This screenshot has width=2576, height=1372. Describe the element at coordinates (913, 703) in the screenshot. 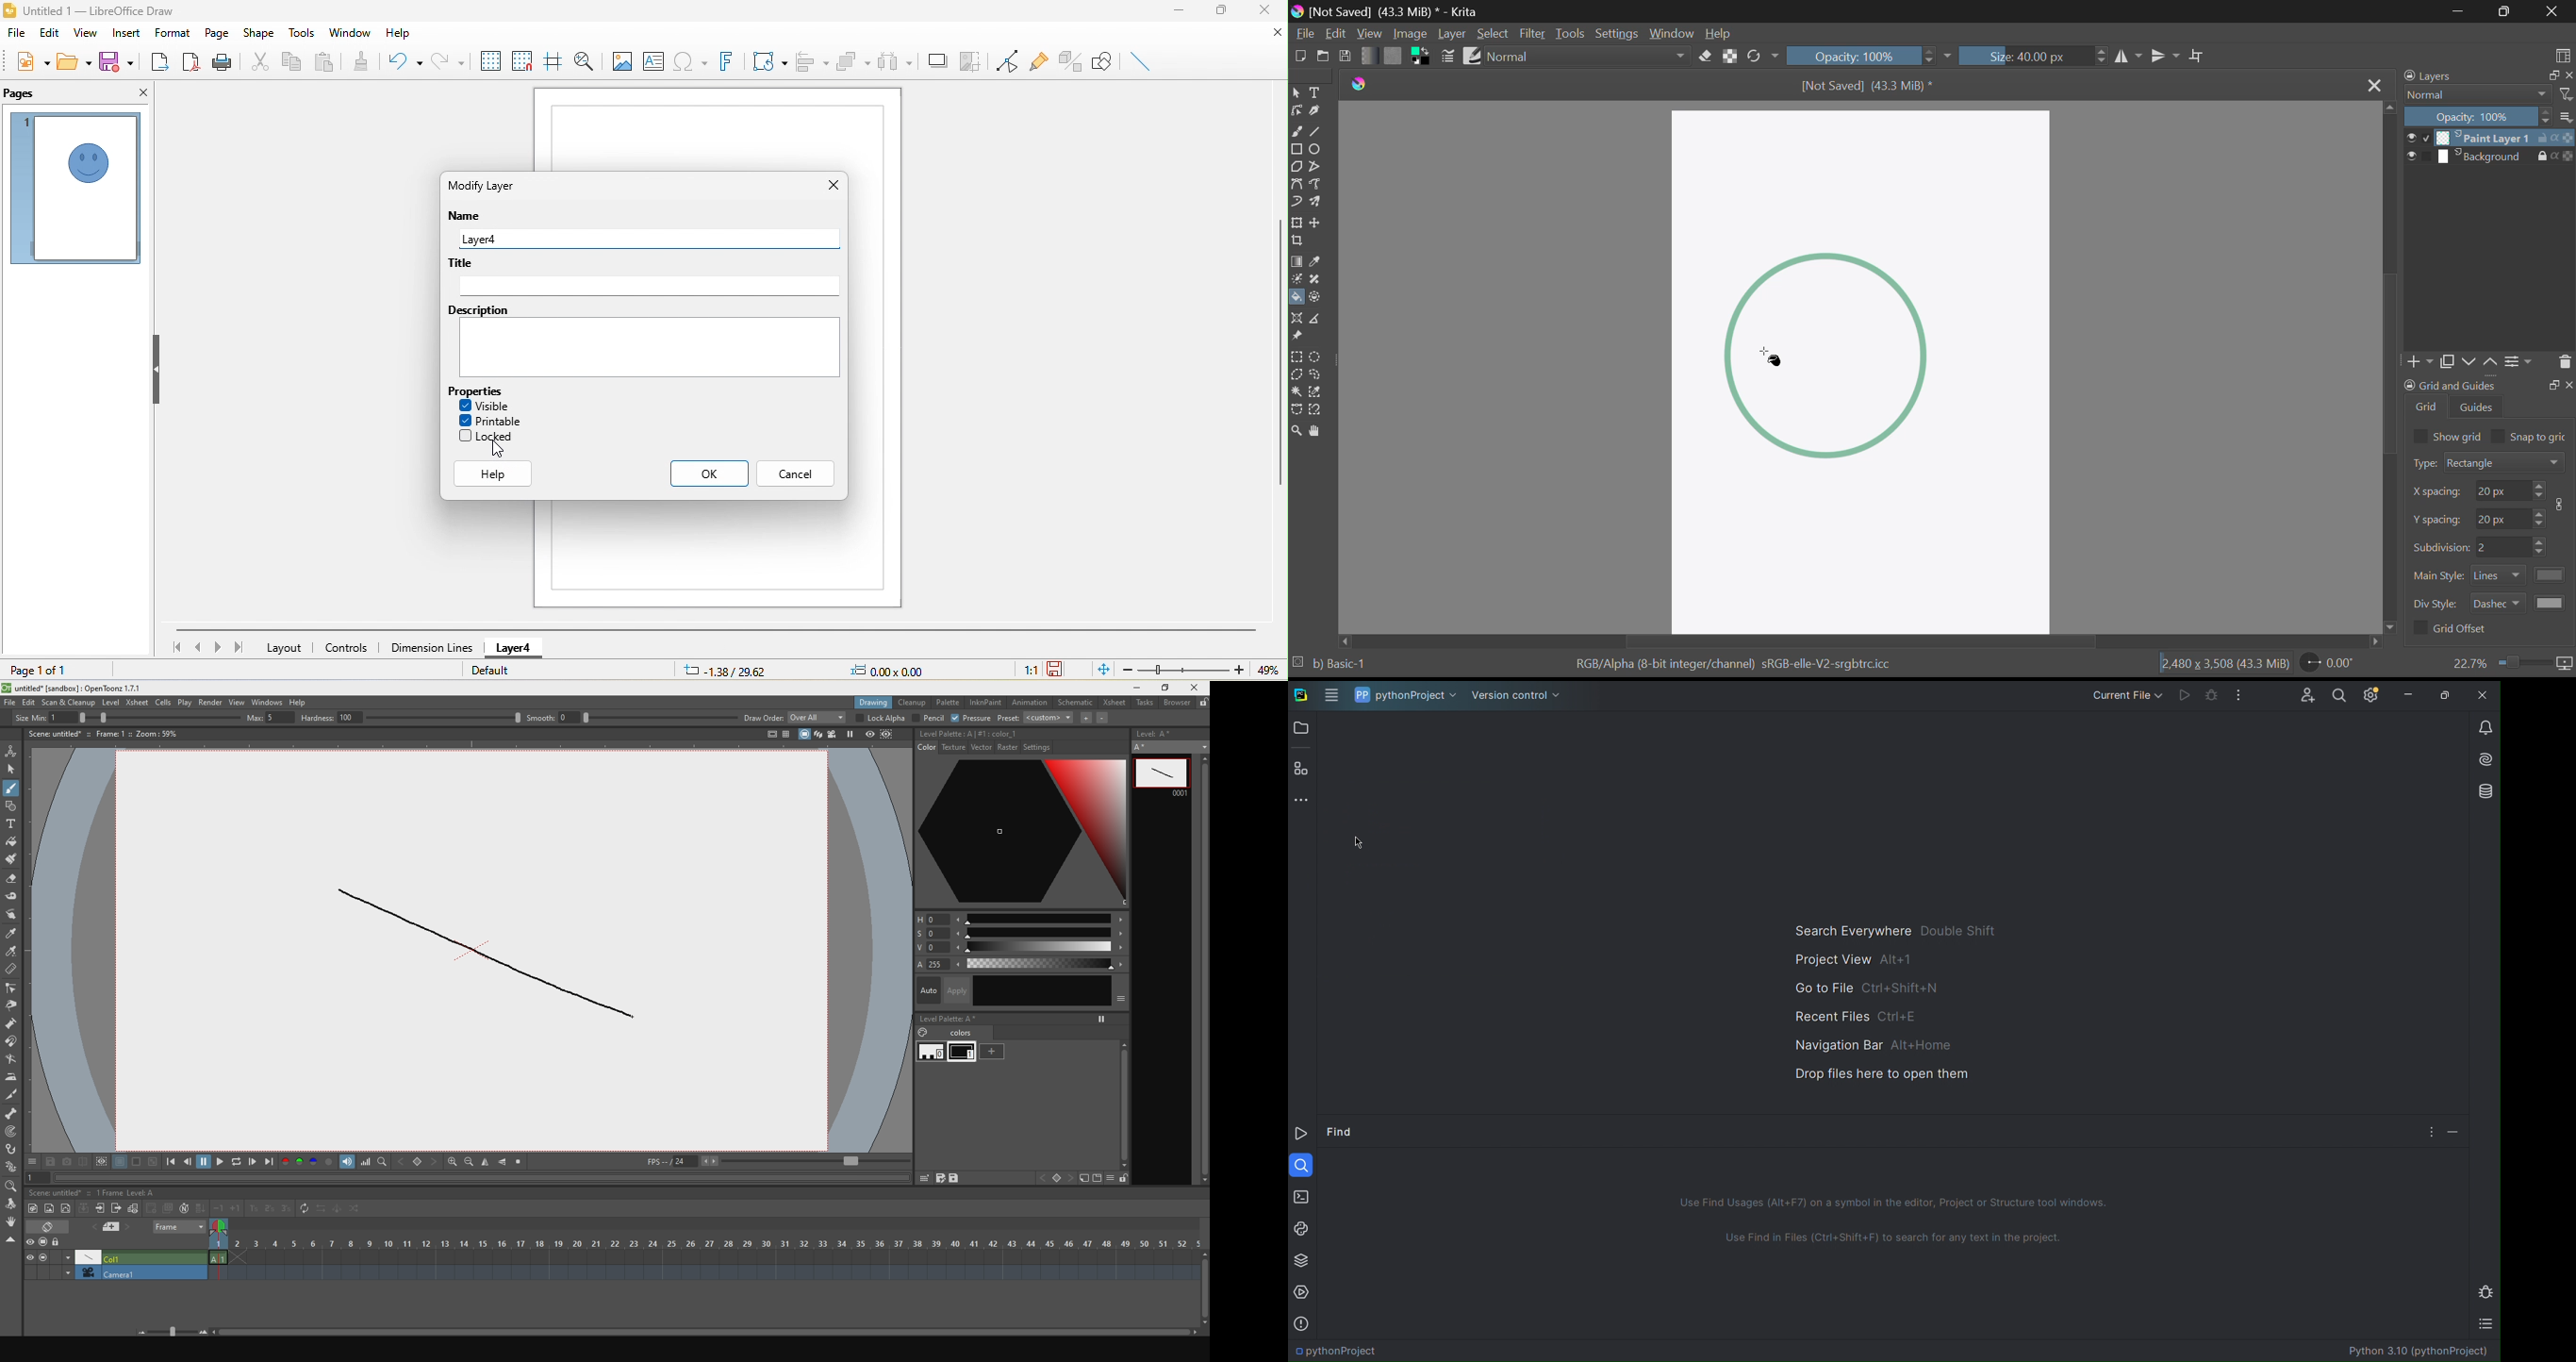

I see `cleanup` at that location.